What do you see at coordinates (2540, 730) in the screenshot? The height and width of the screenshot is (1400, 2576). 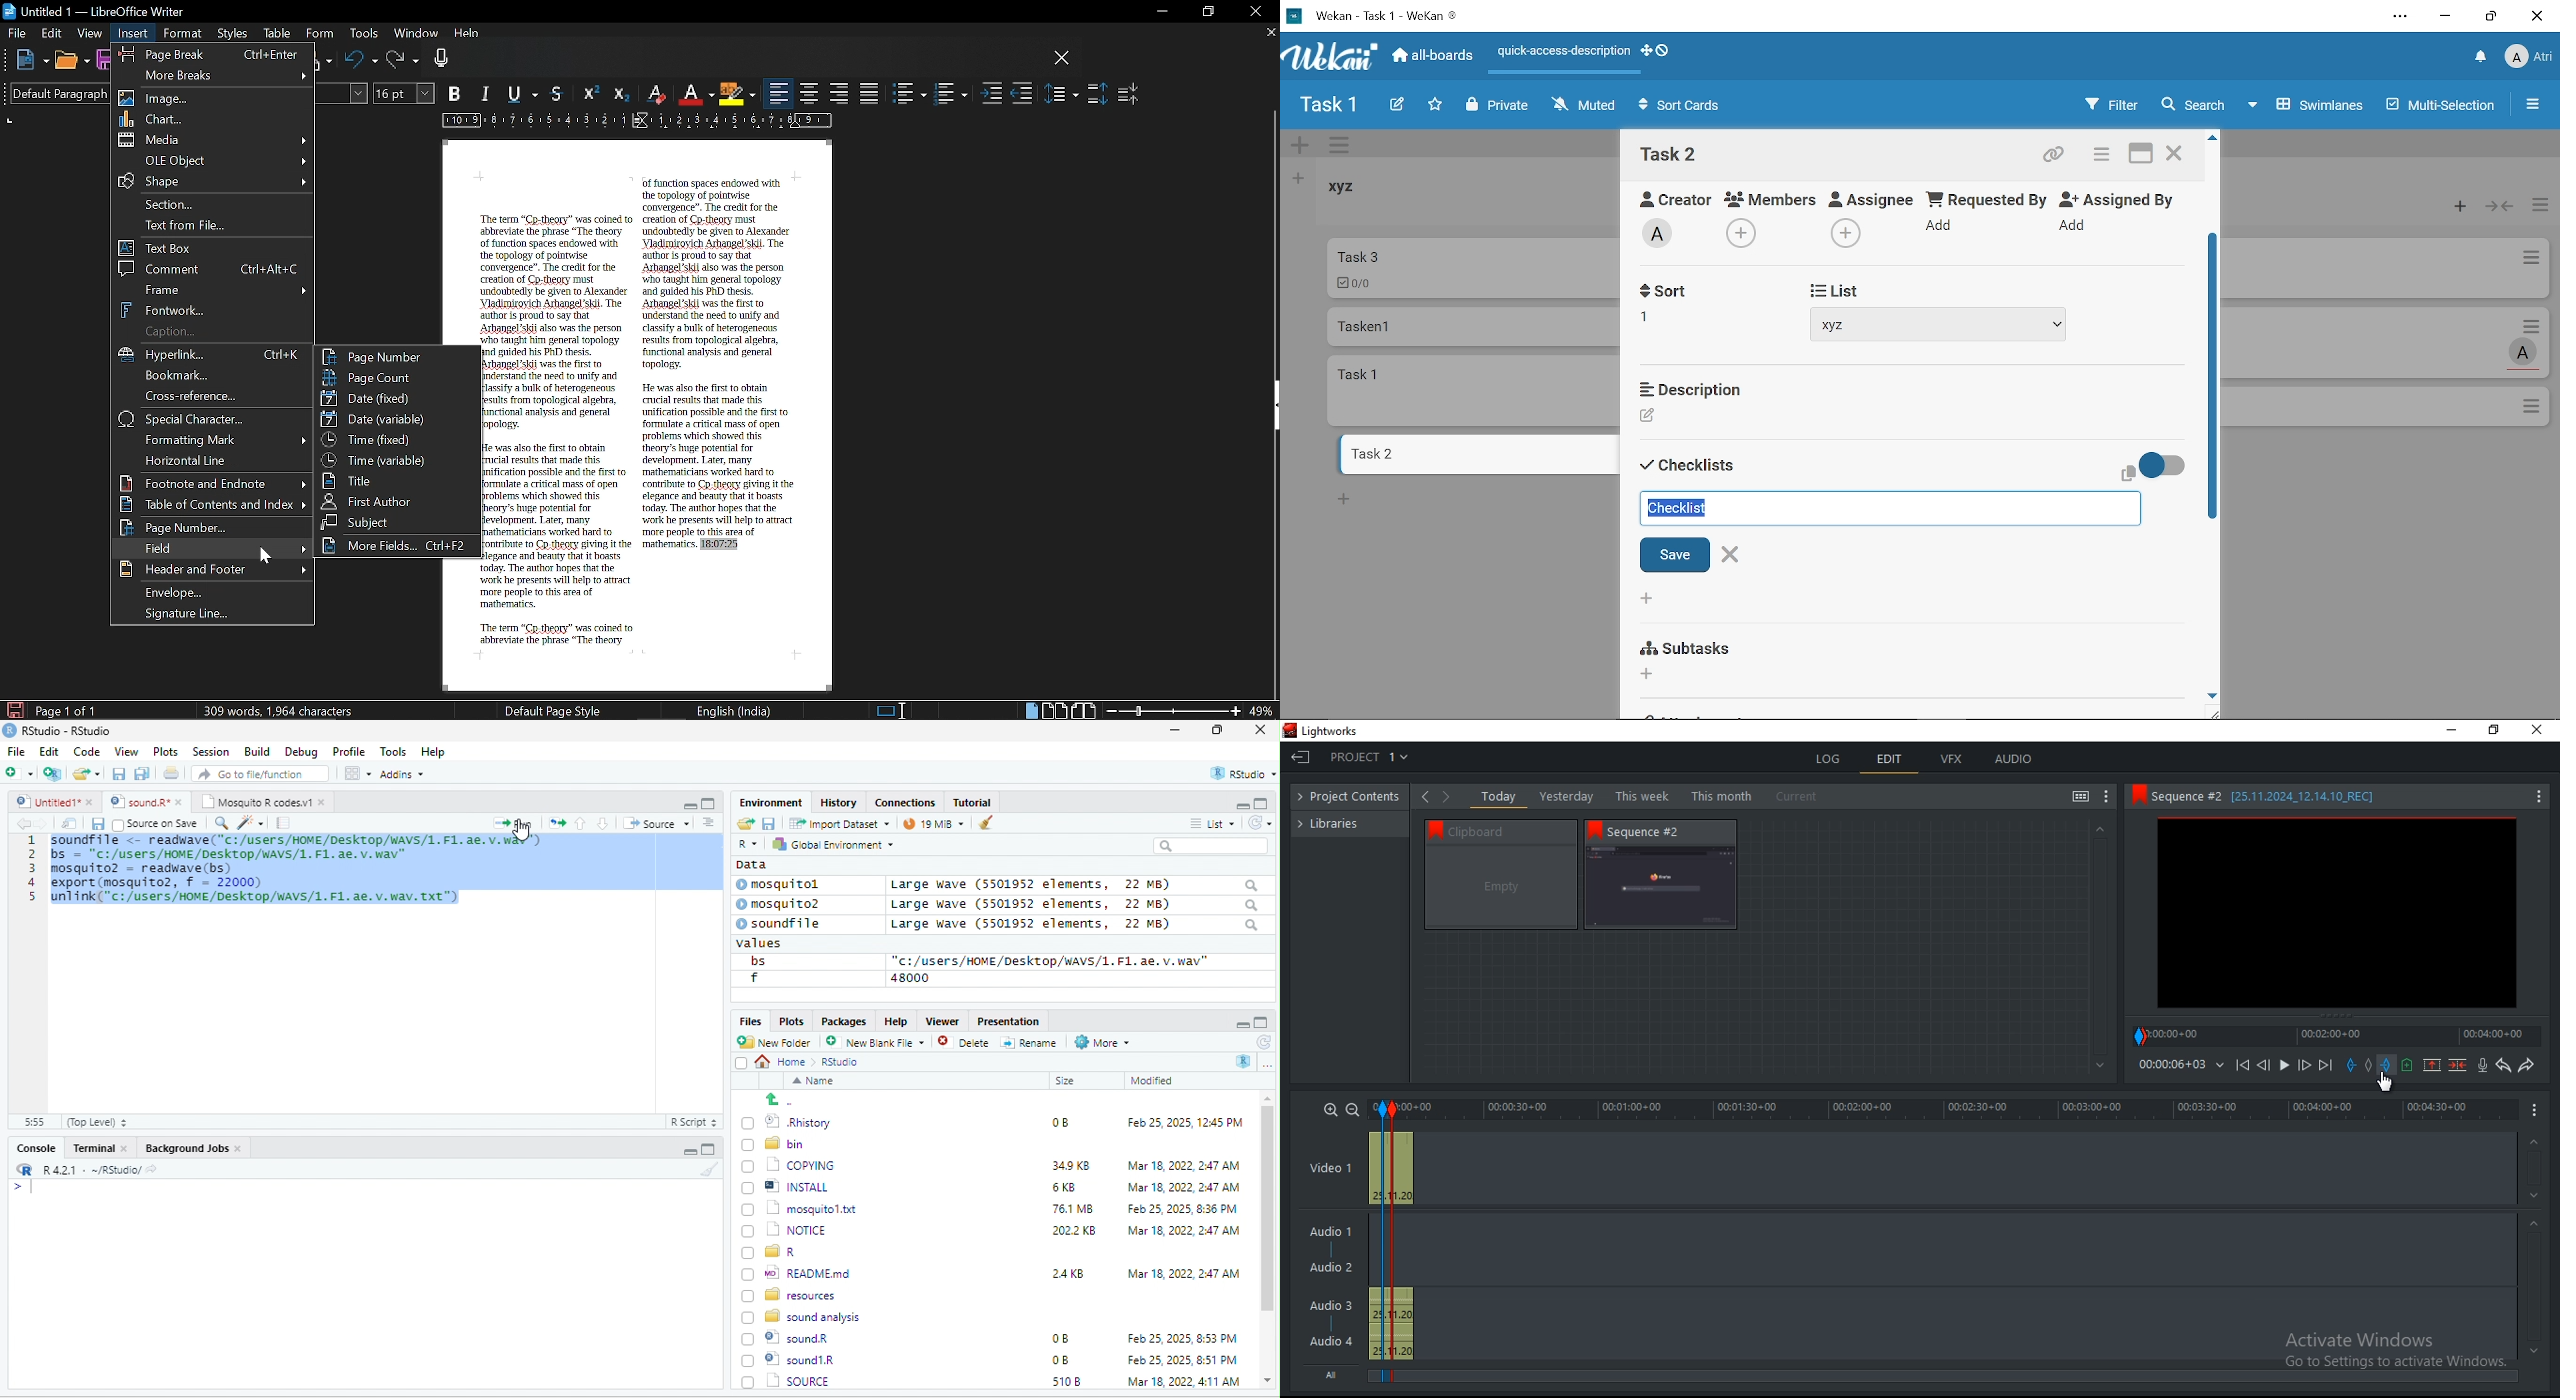 I see `Close` at bounding box center [2540, 730].